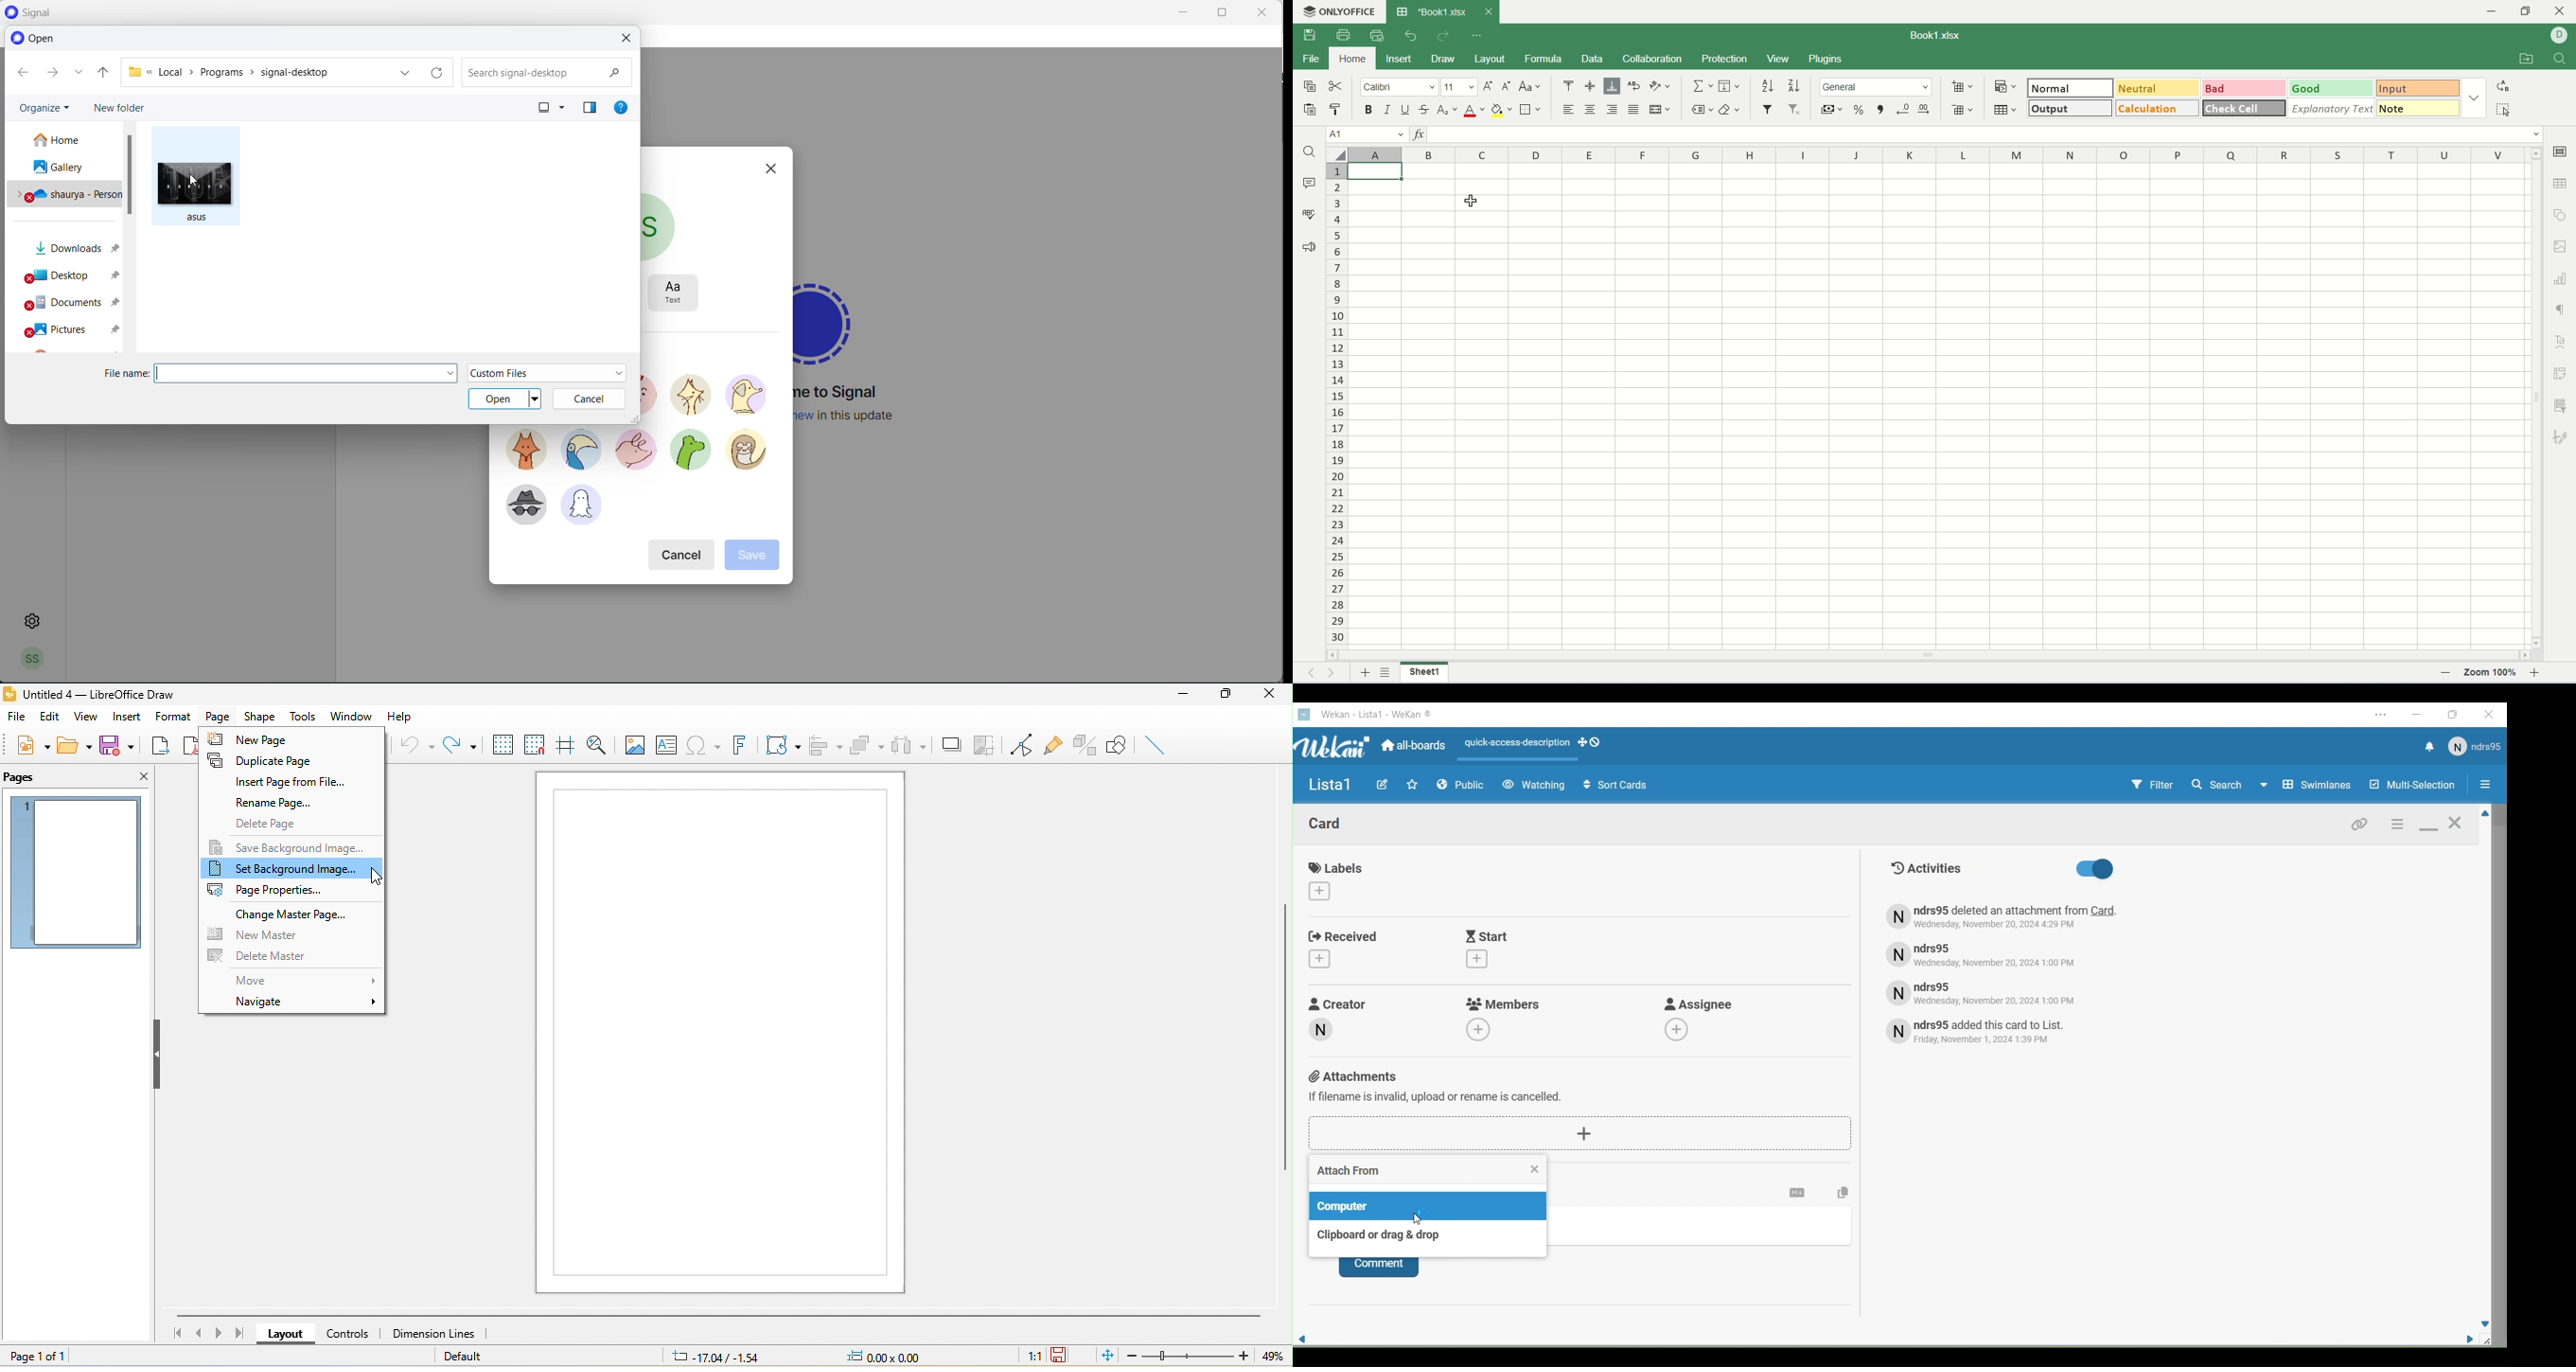  What do you see at coordinates (78, 751) in the screenshot?
I see `open` at bounding box center [78, 751].